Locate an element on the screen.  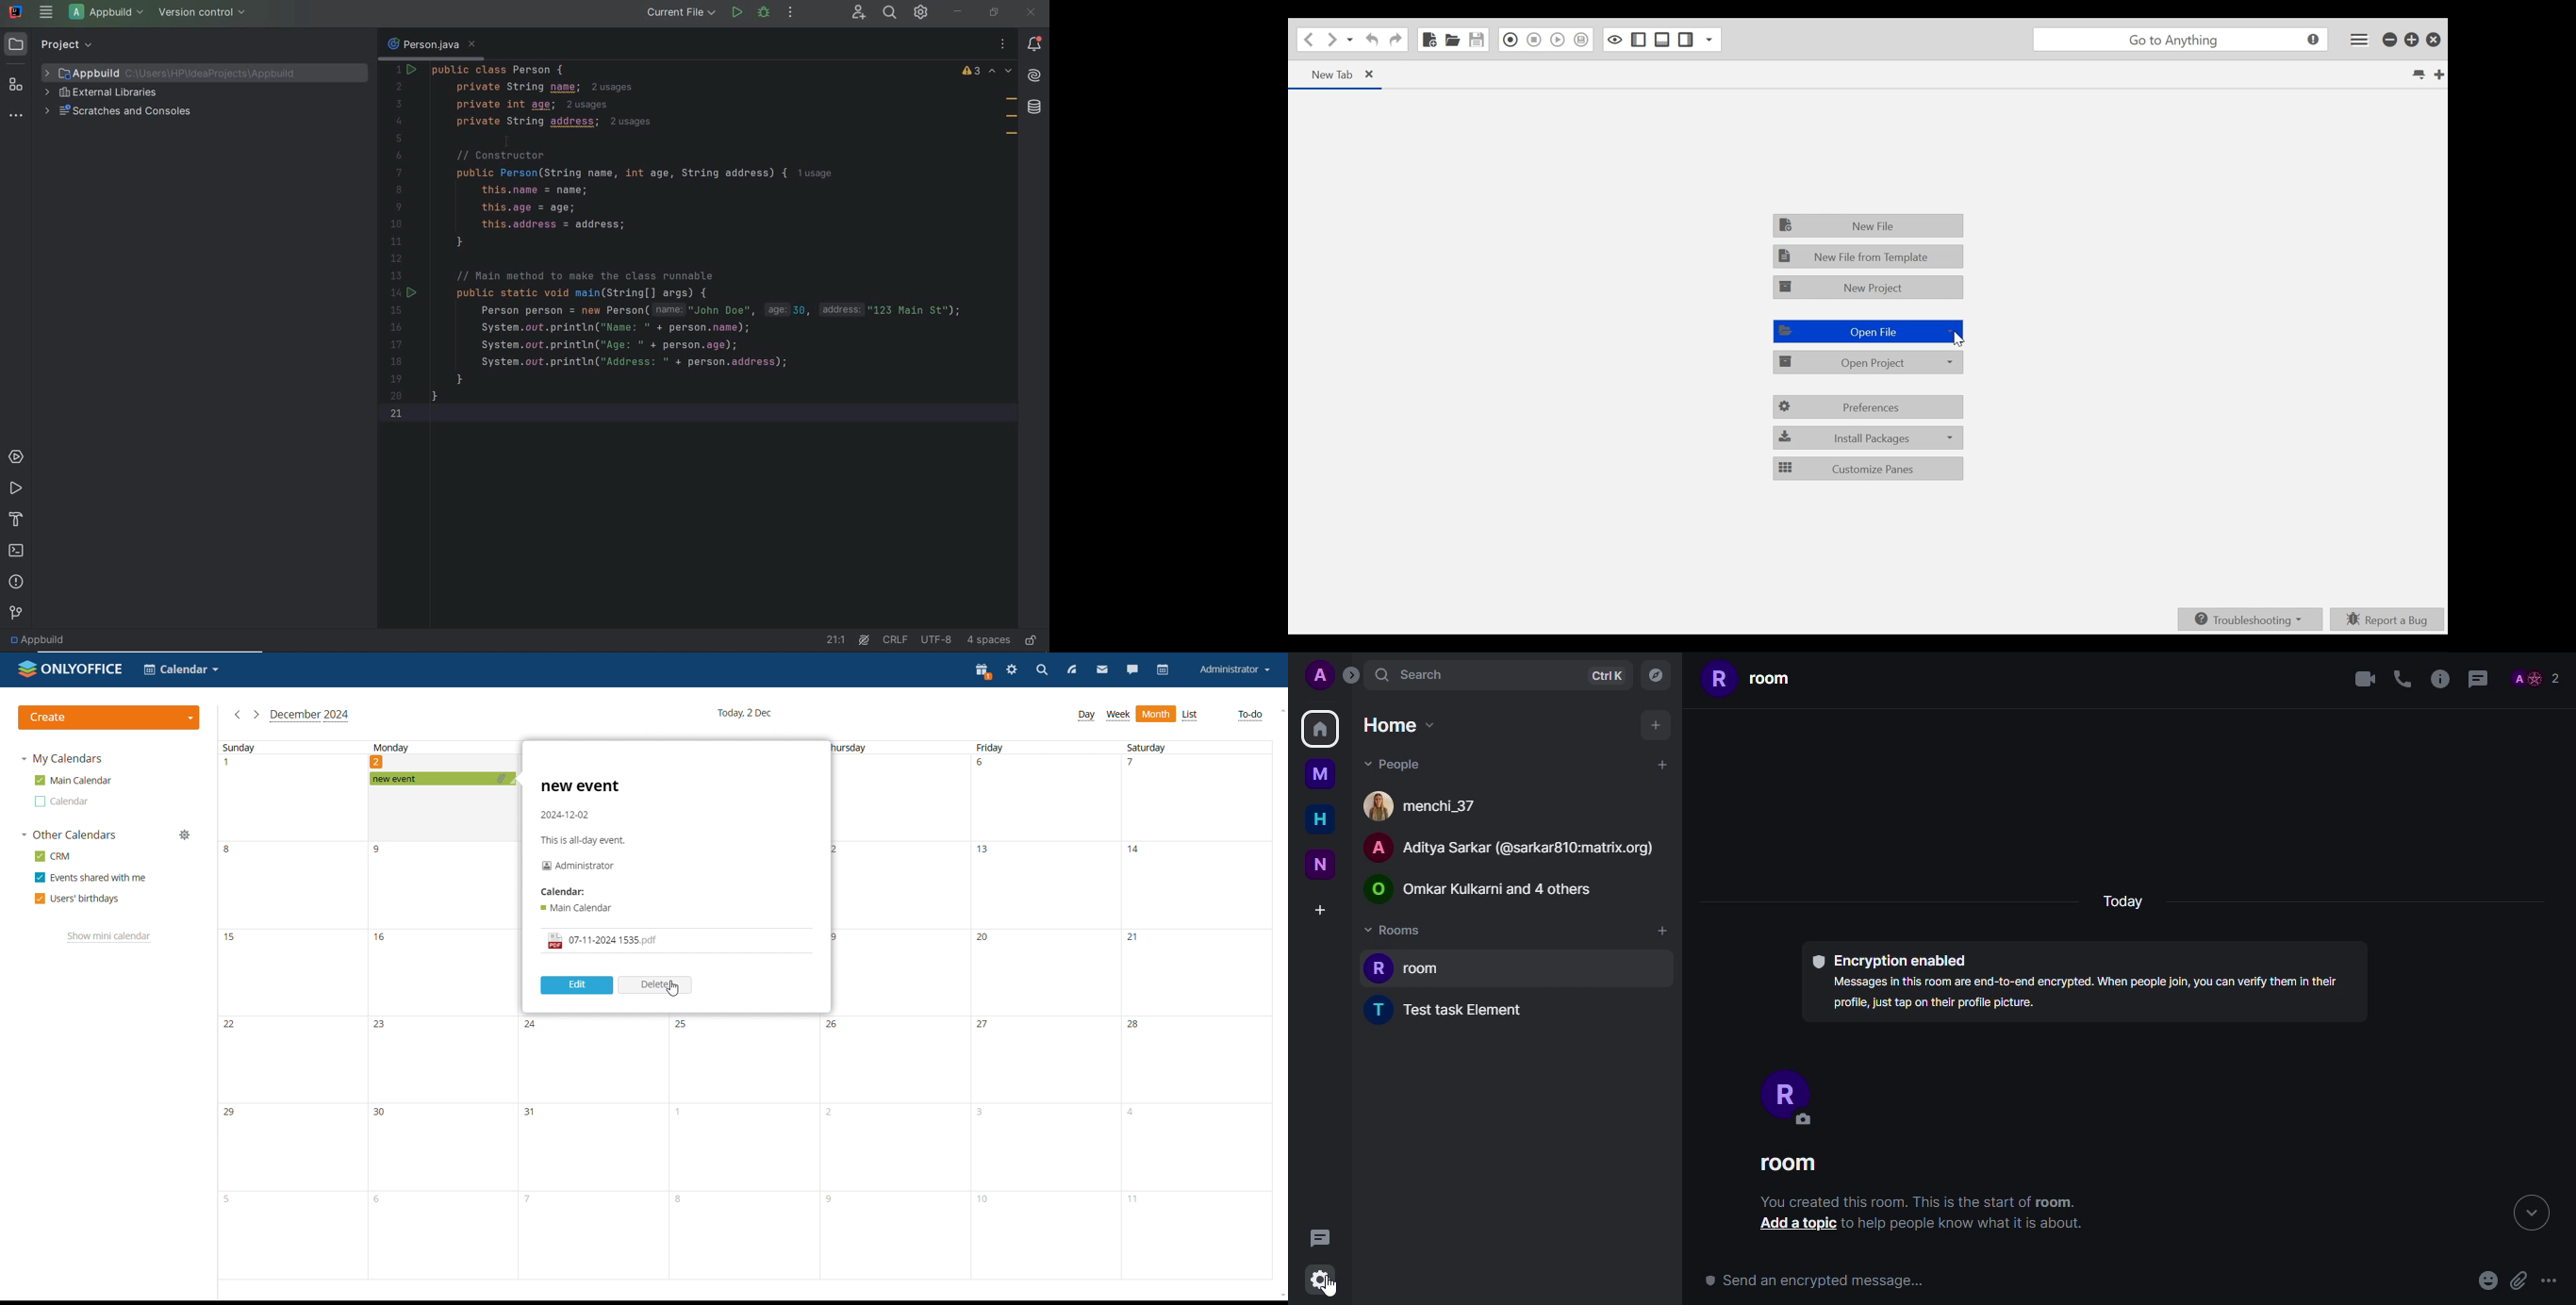
search is located at coordinates (1416, 676).